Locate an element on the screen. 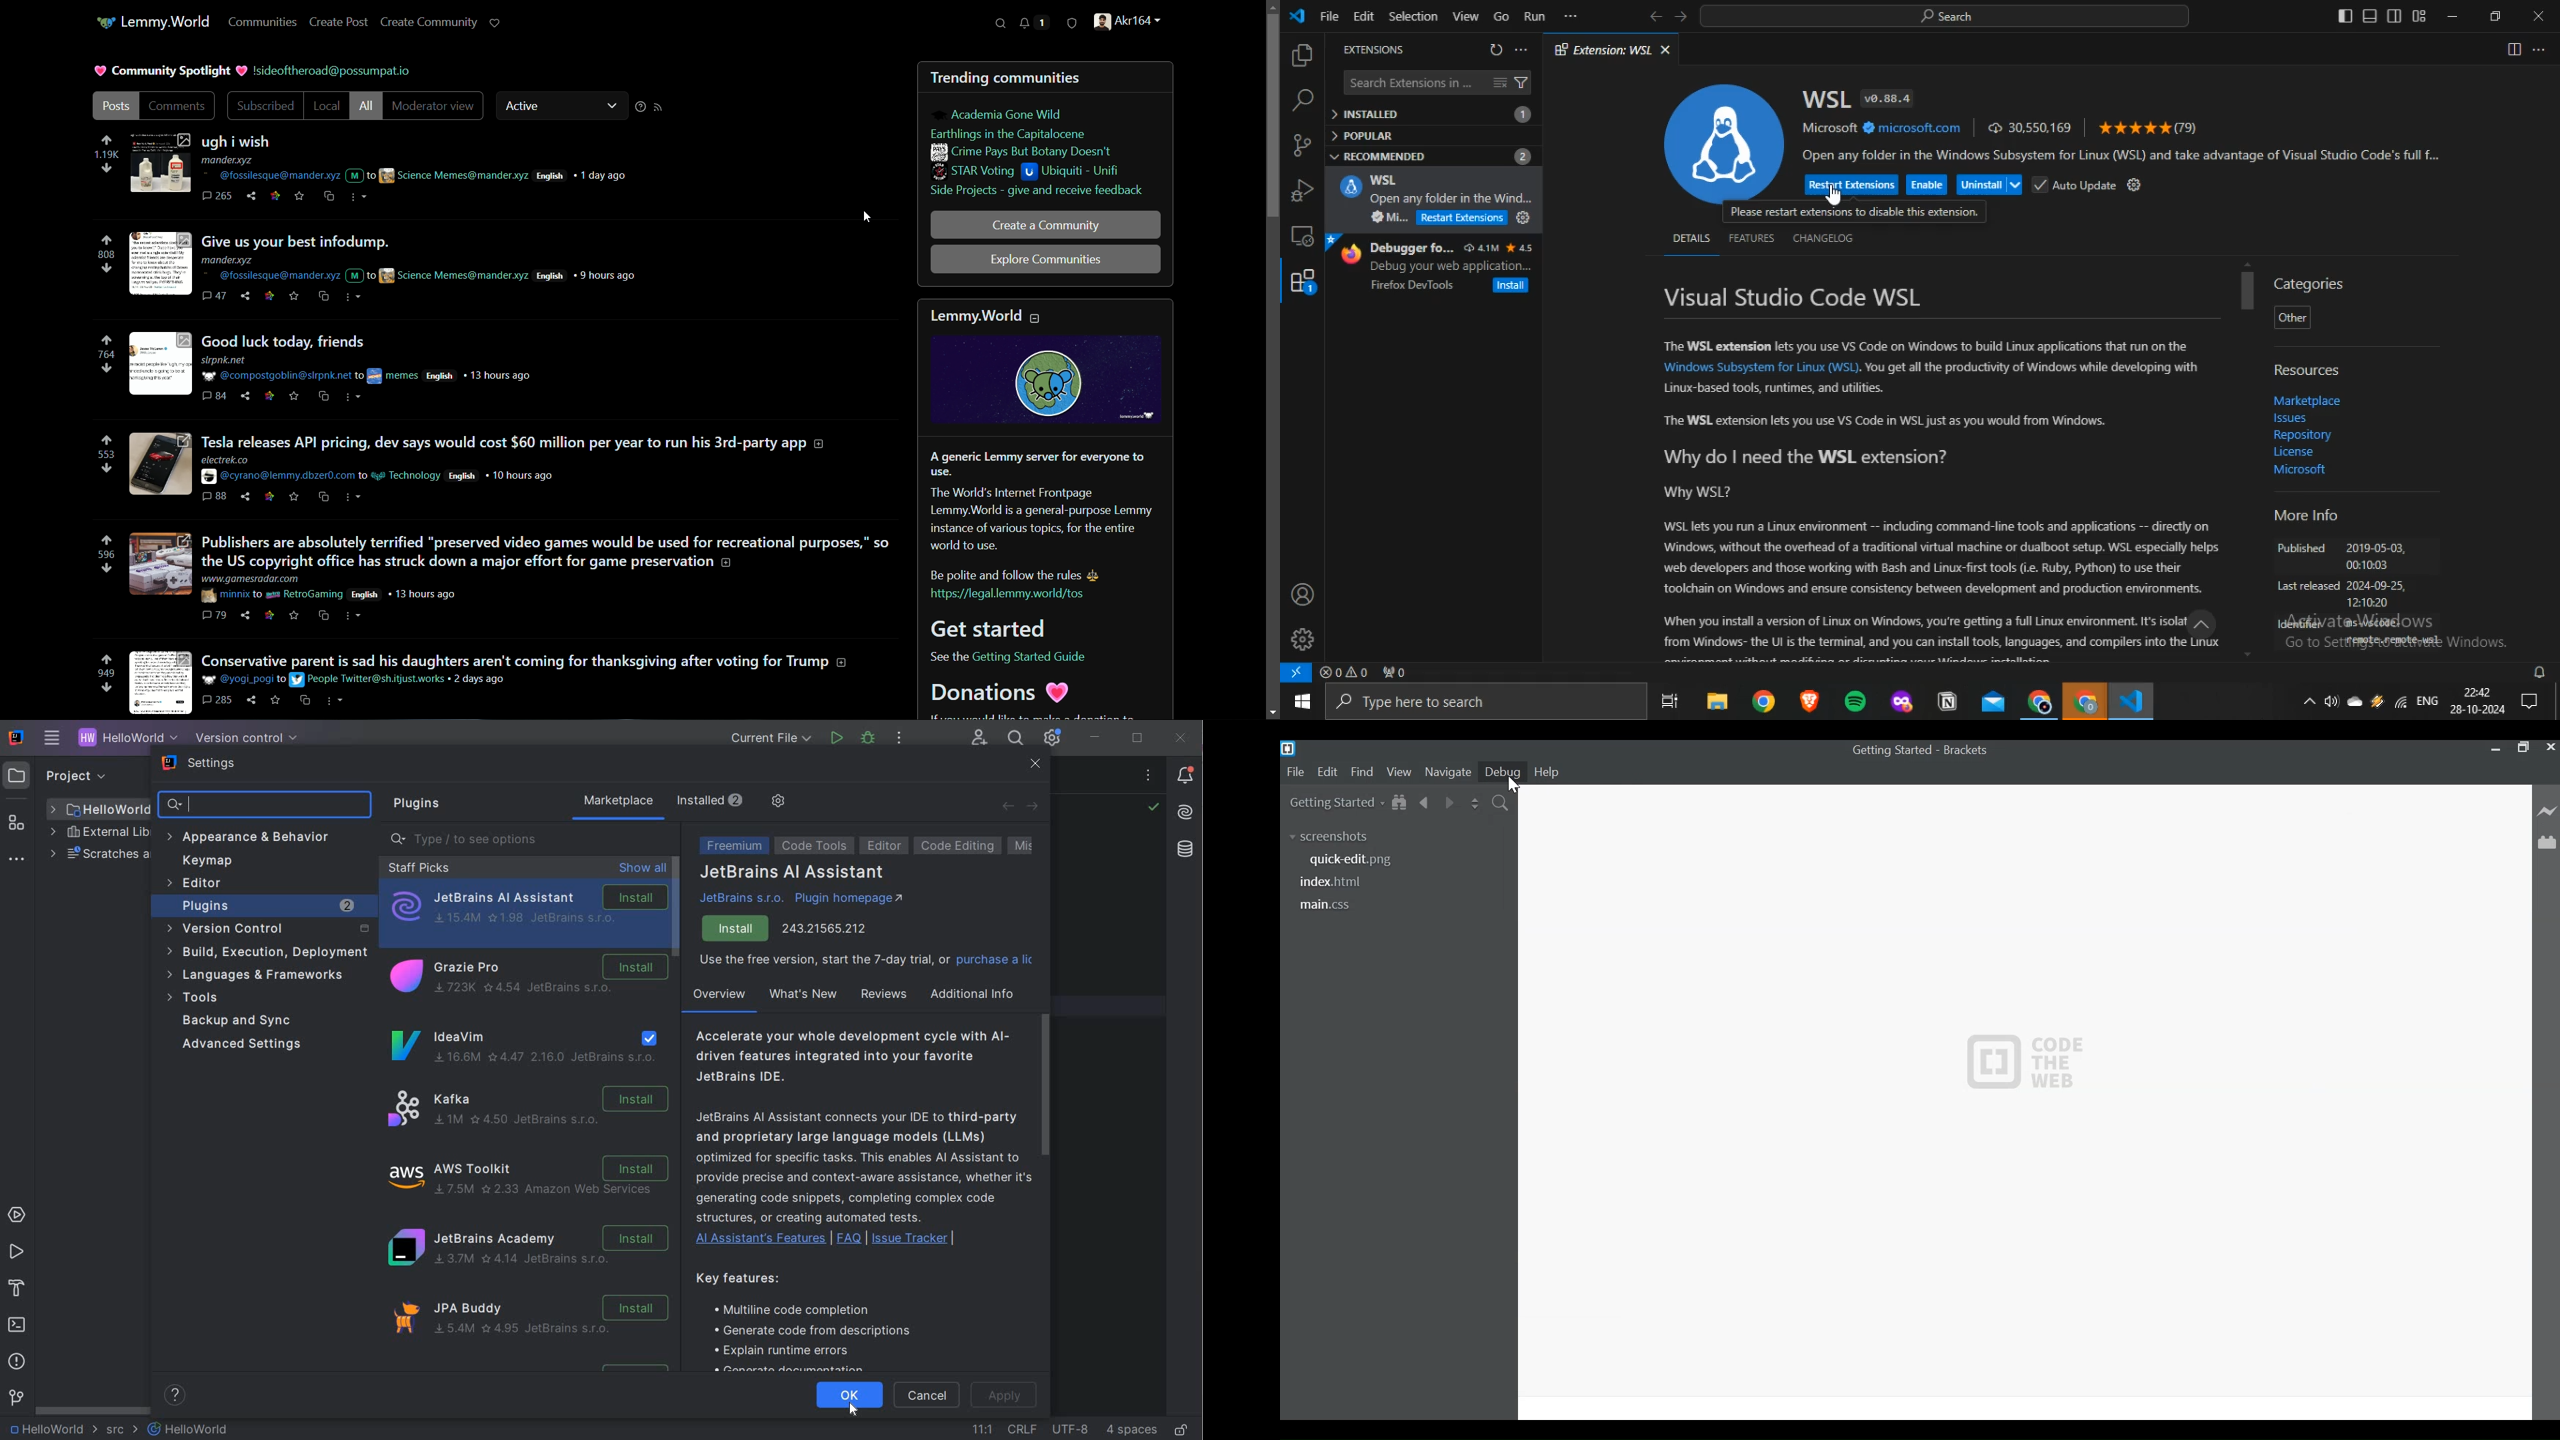  Brackets Desktop Icon is located at coordinates (1289, 748).